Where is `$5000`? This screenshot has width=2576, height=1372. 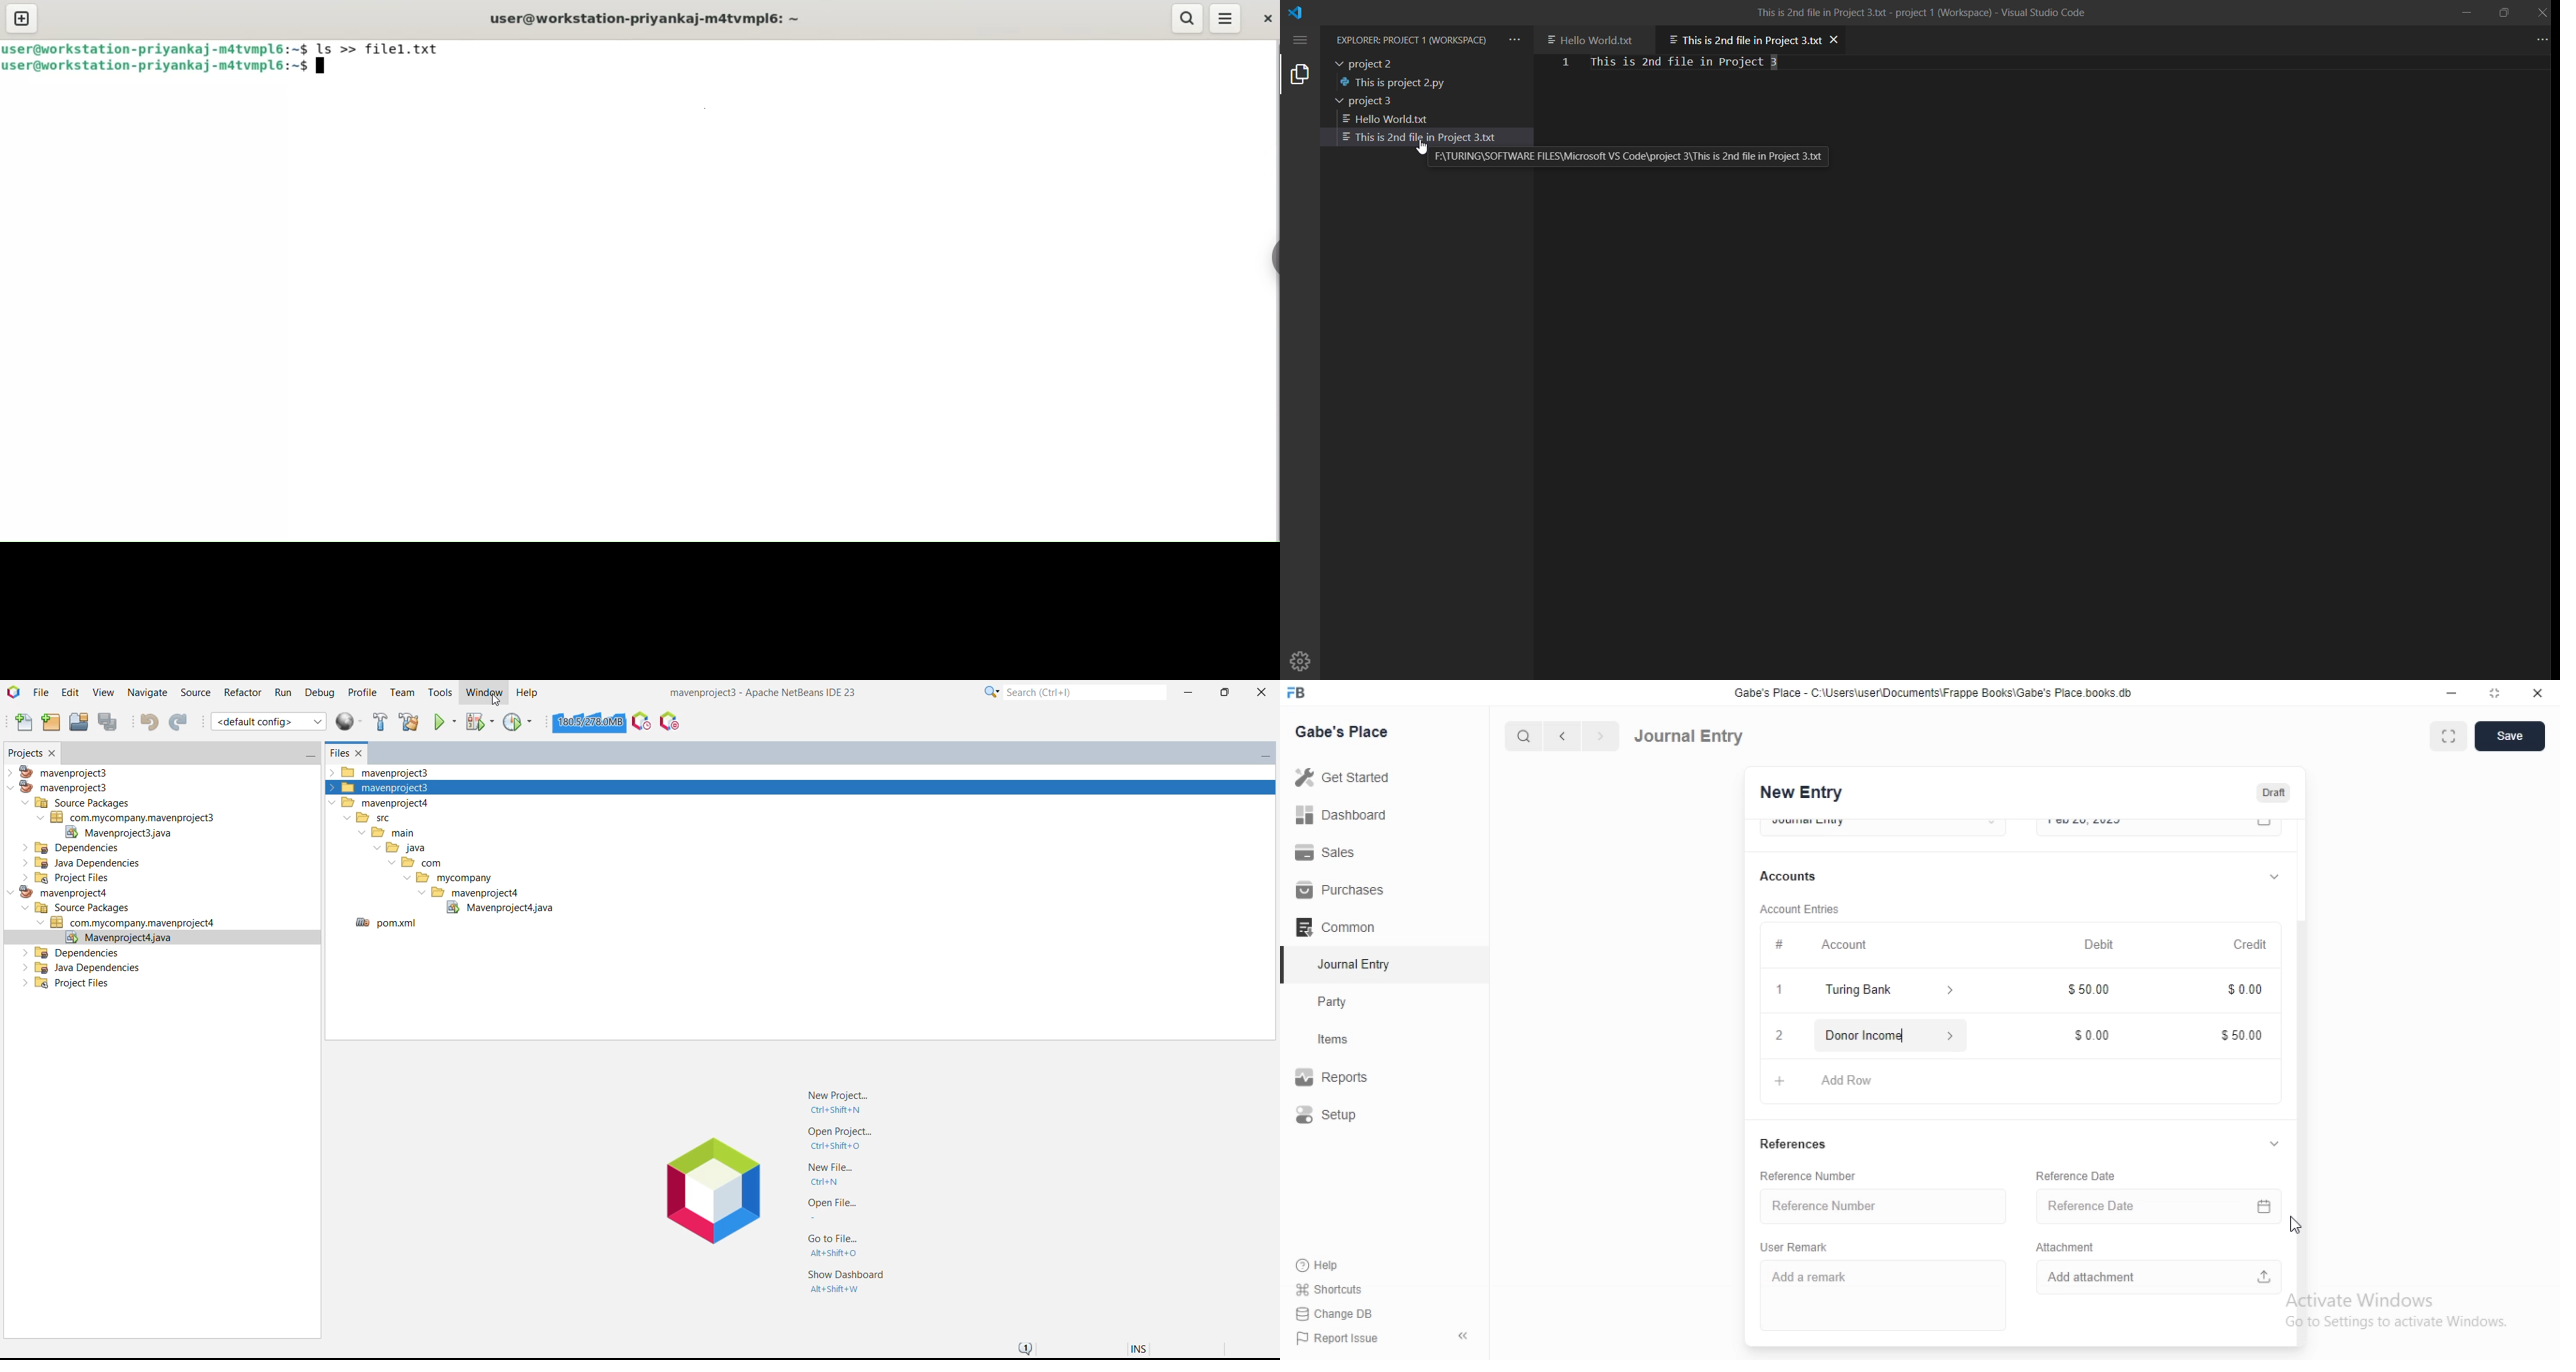 $5000 is located at coordinates (2242, 1036).